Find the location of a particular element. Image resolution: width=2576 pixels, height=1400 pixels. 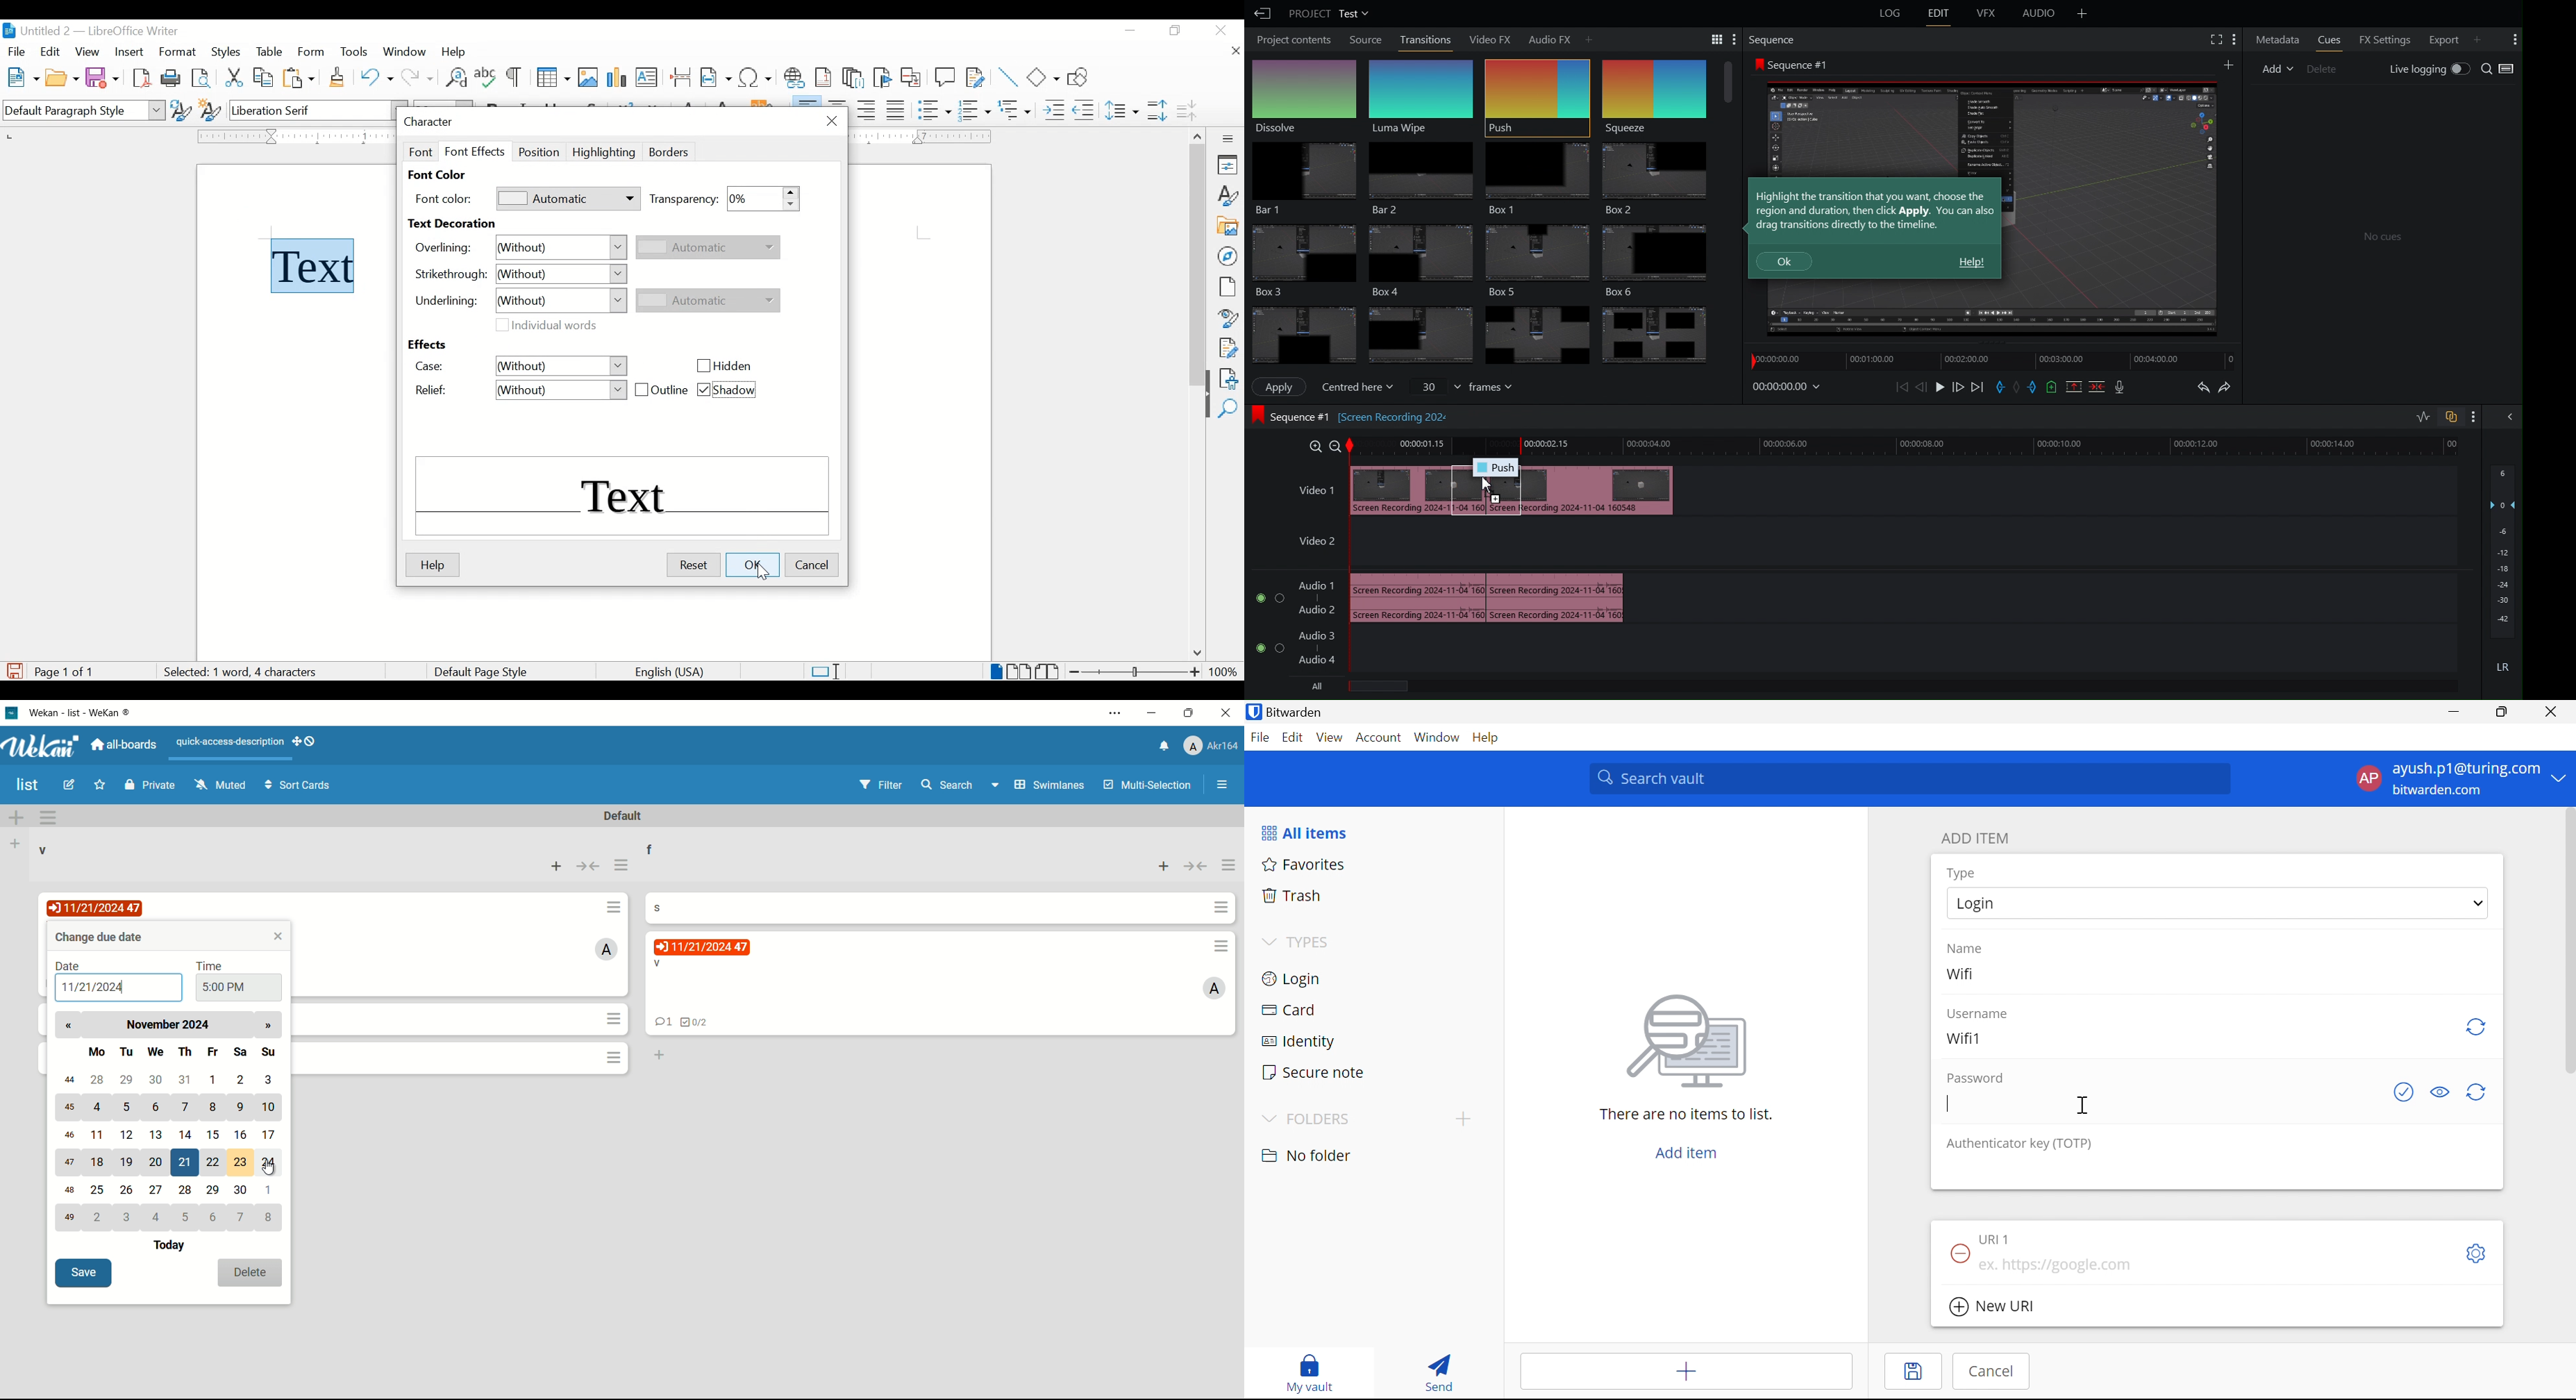

Edit is located at coordinates (1941, 14).